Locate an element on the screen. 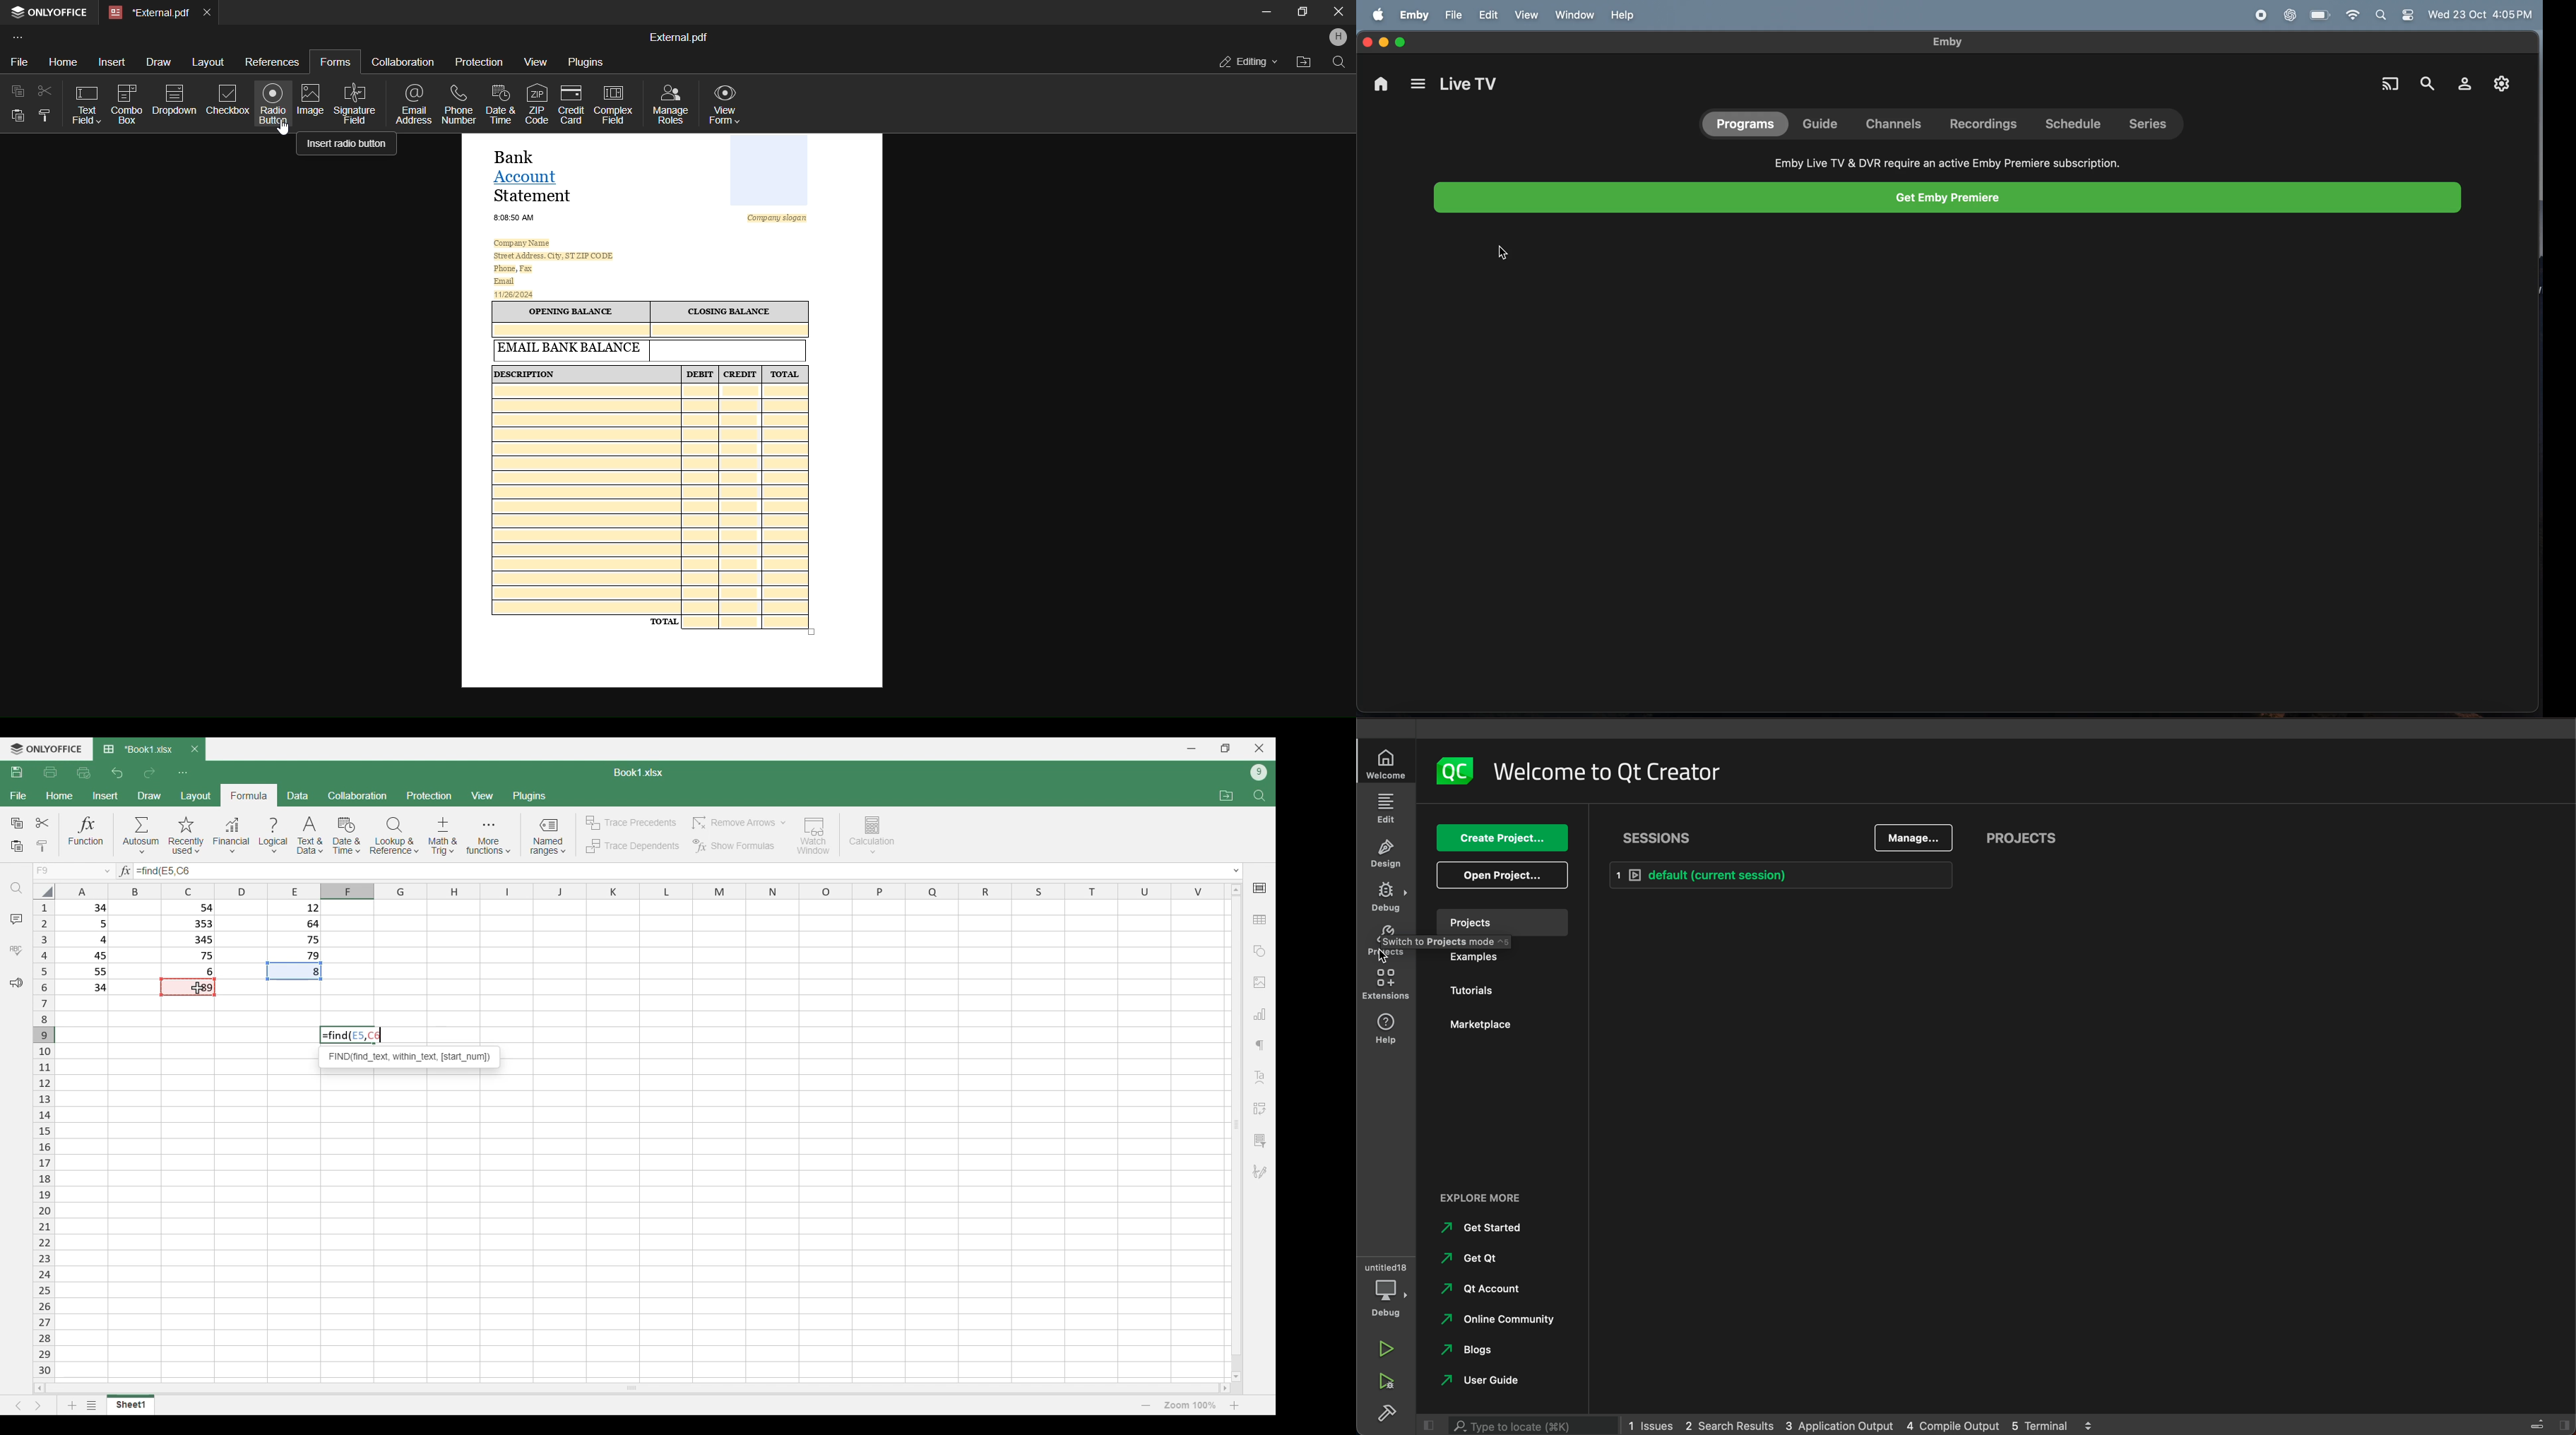 The width and height of the screenshot is (2576, 1456). plugins is located at coordinates (583, 61).